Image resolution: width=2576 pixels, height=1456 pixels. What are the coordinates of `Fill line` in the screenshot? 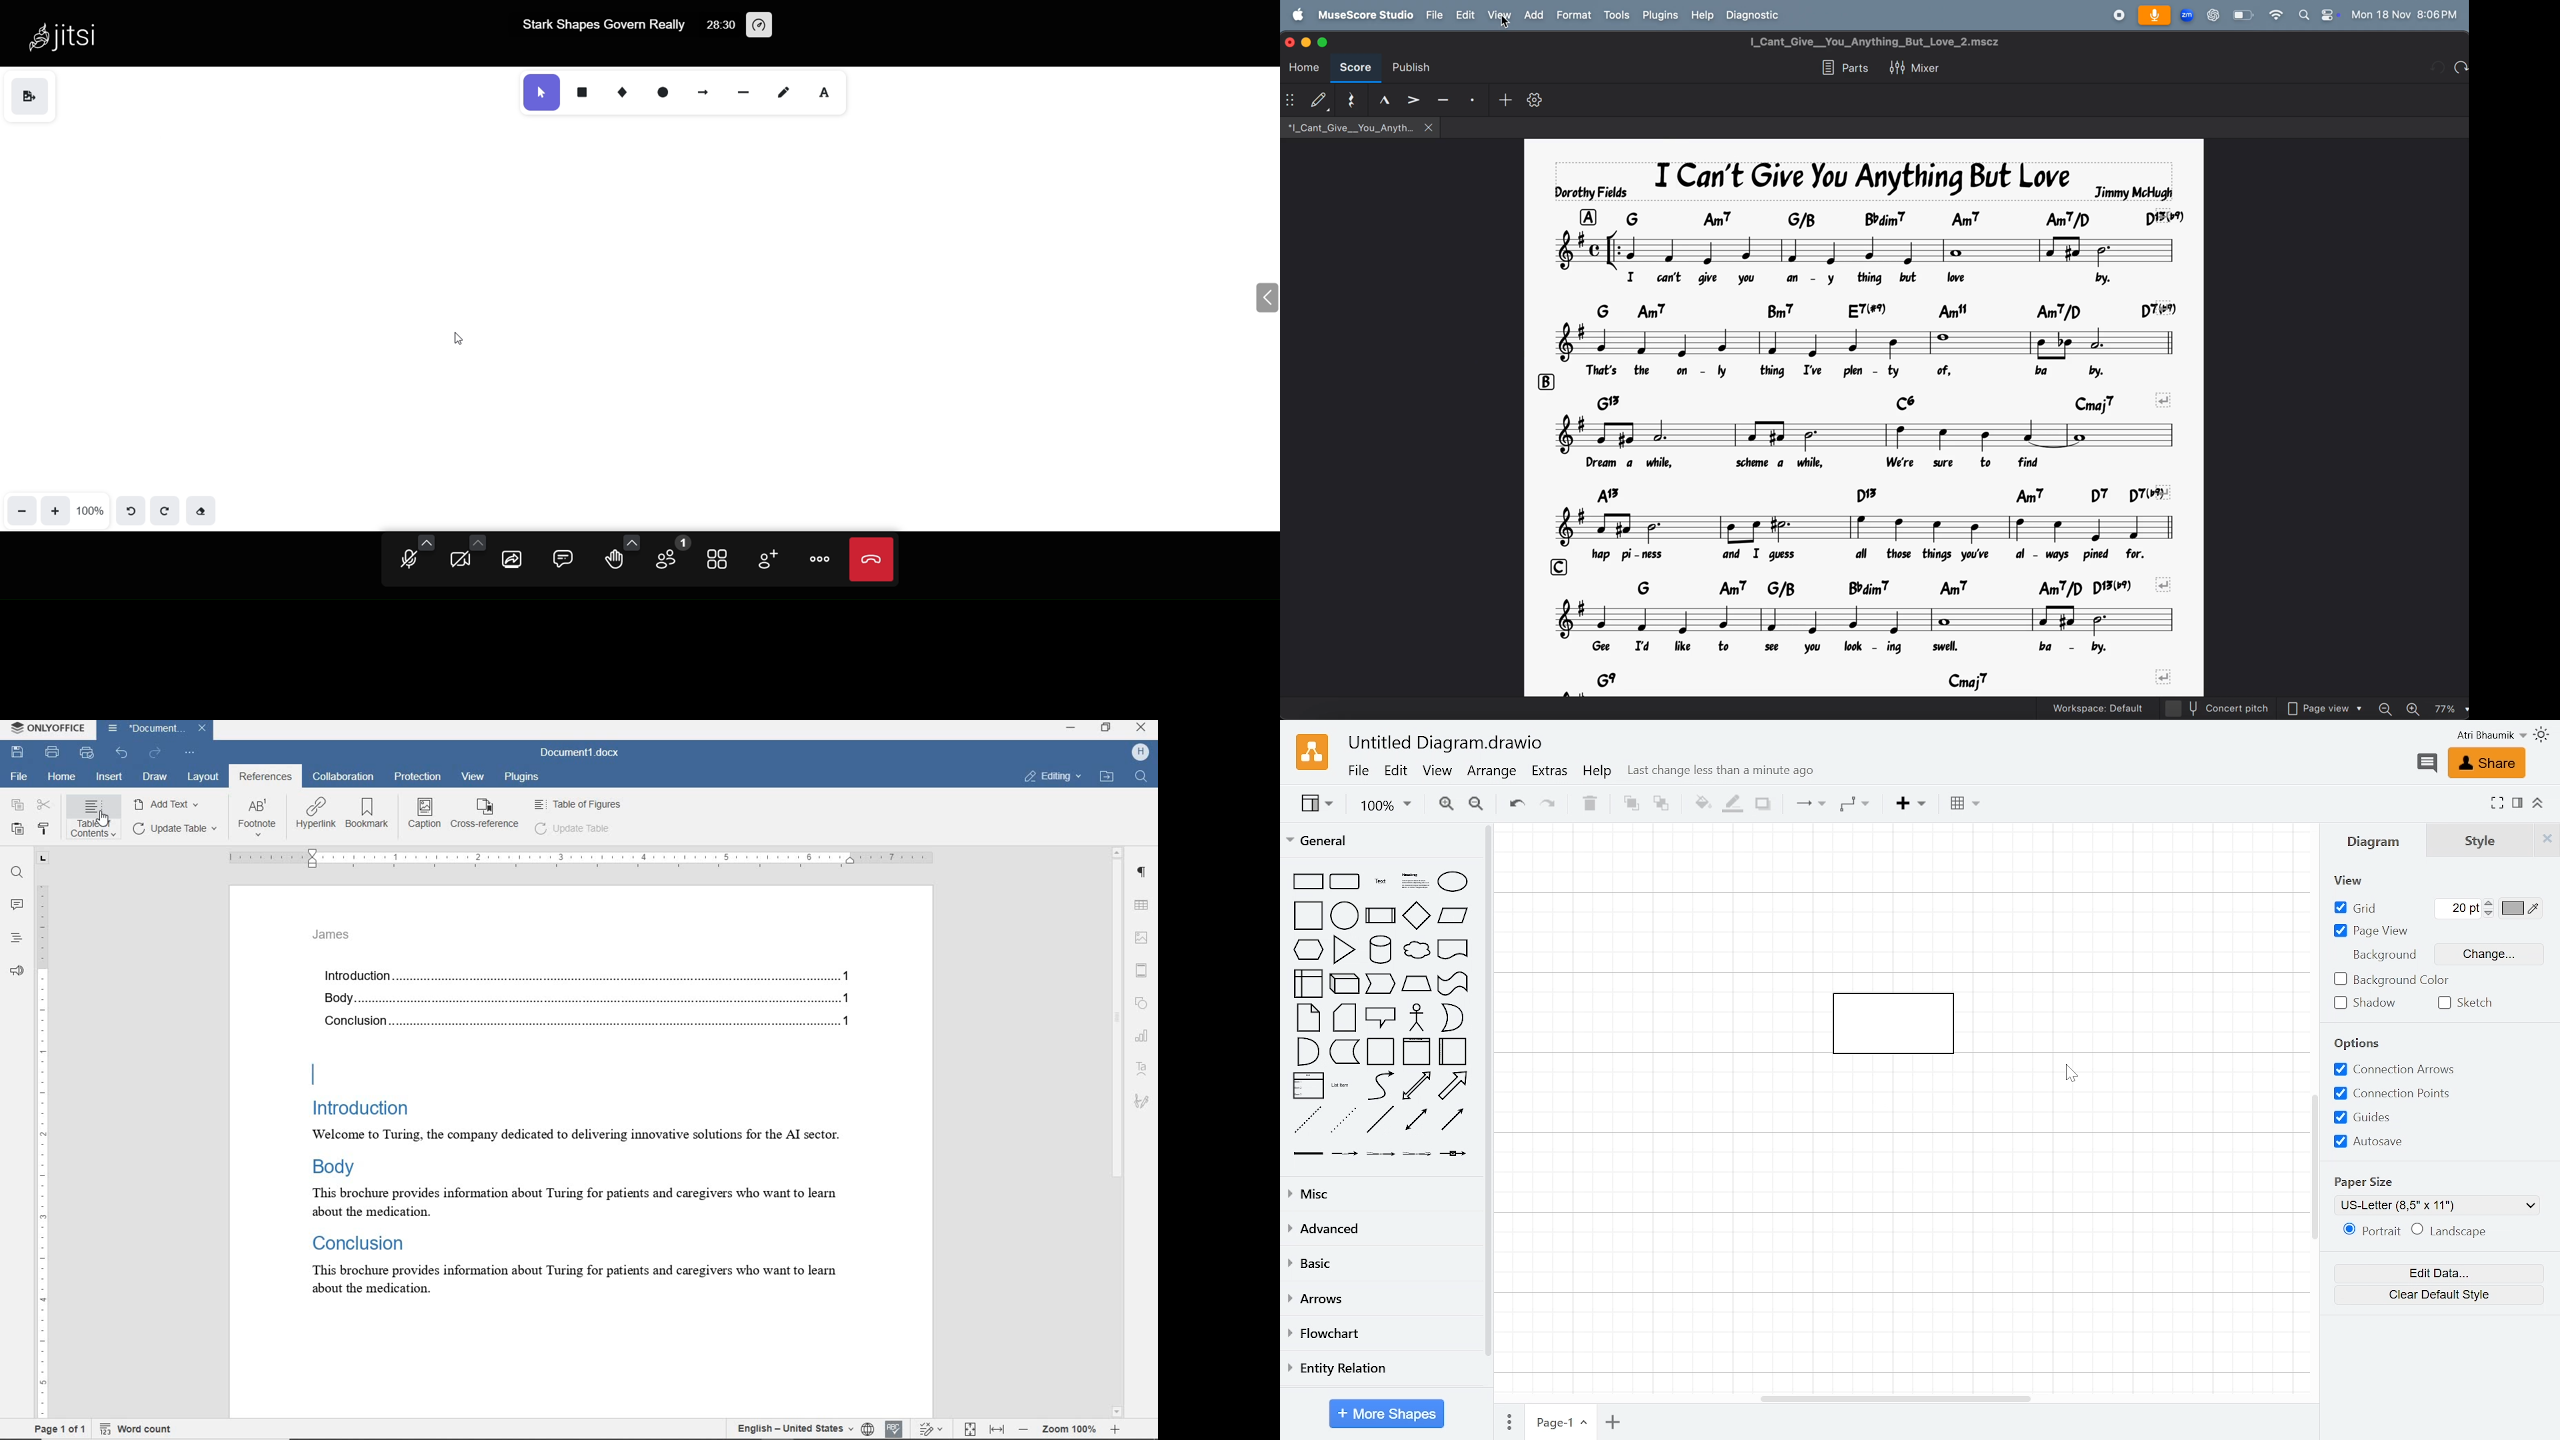 It's located at (1731, 804).